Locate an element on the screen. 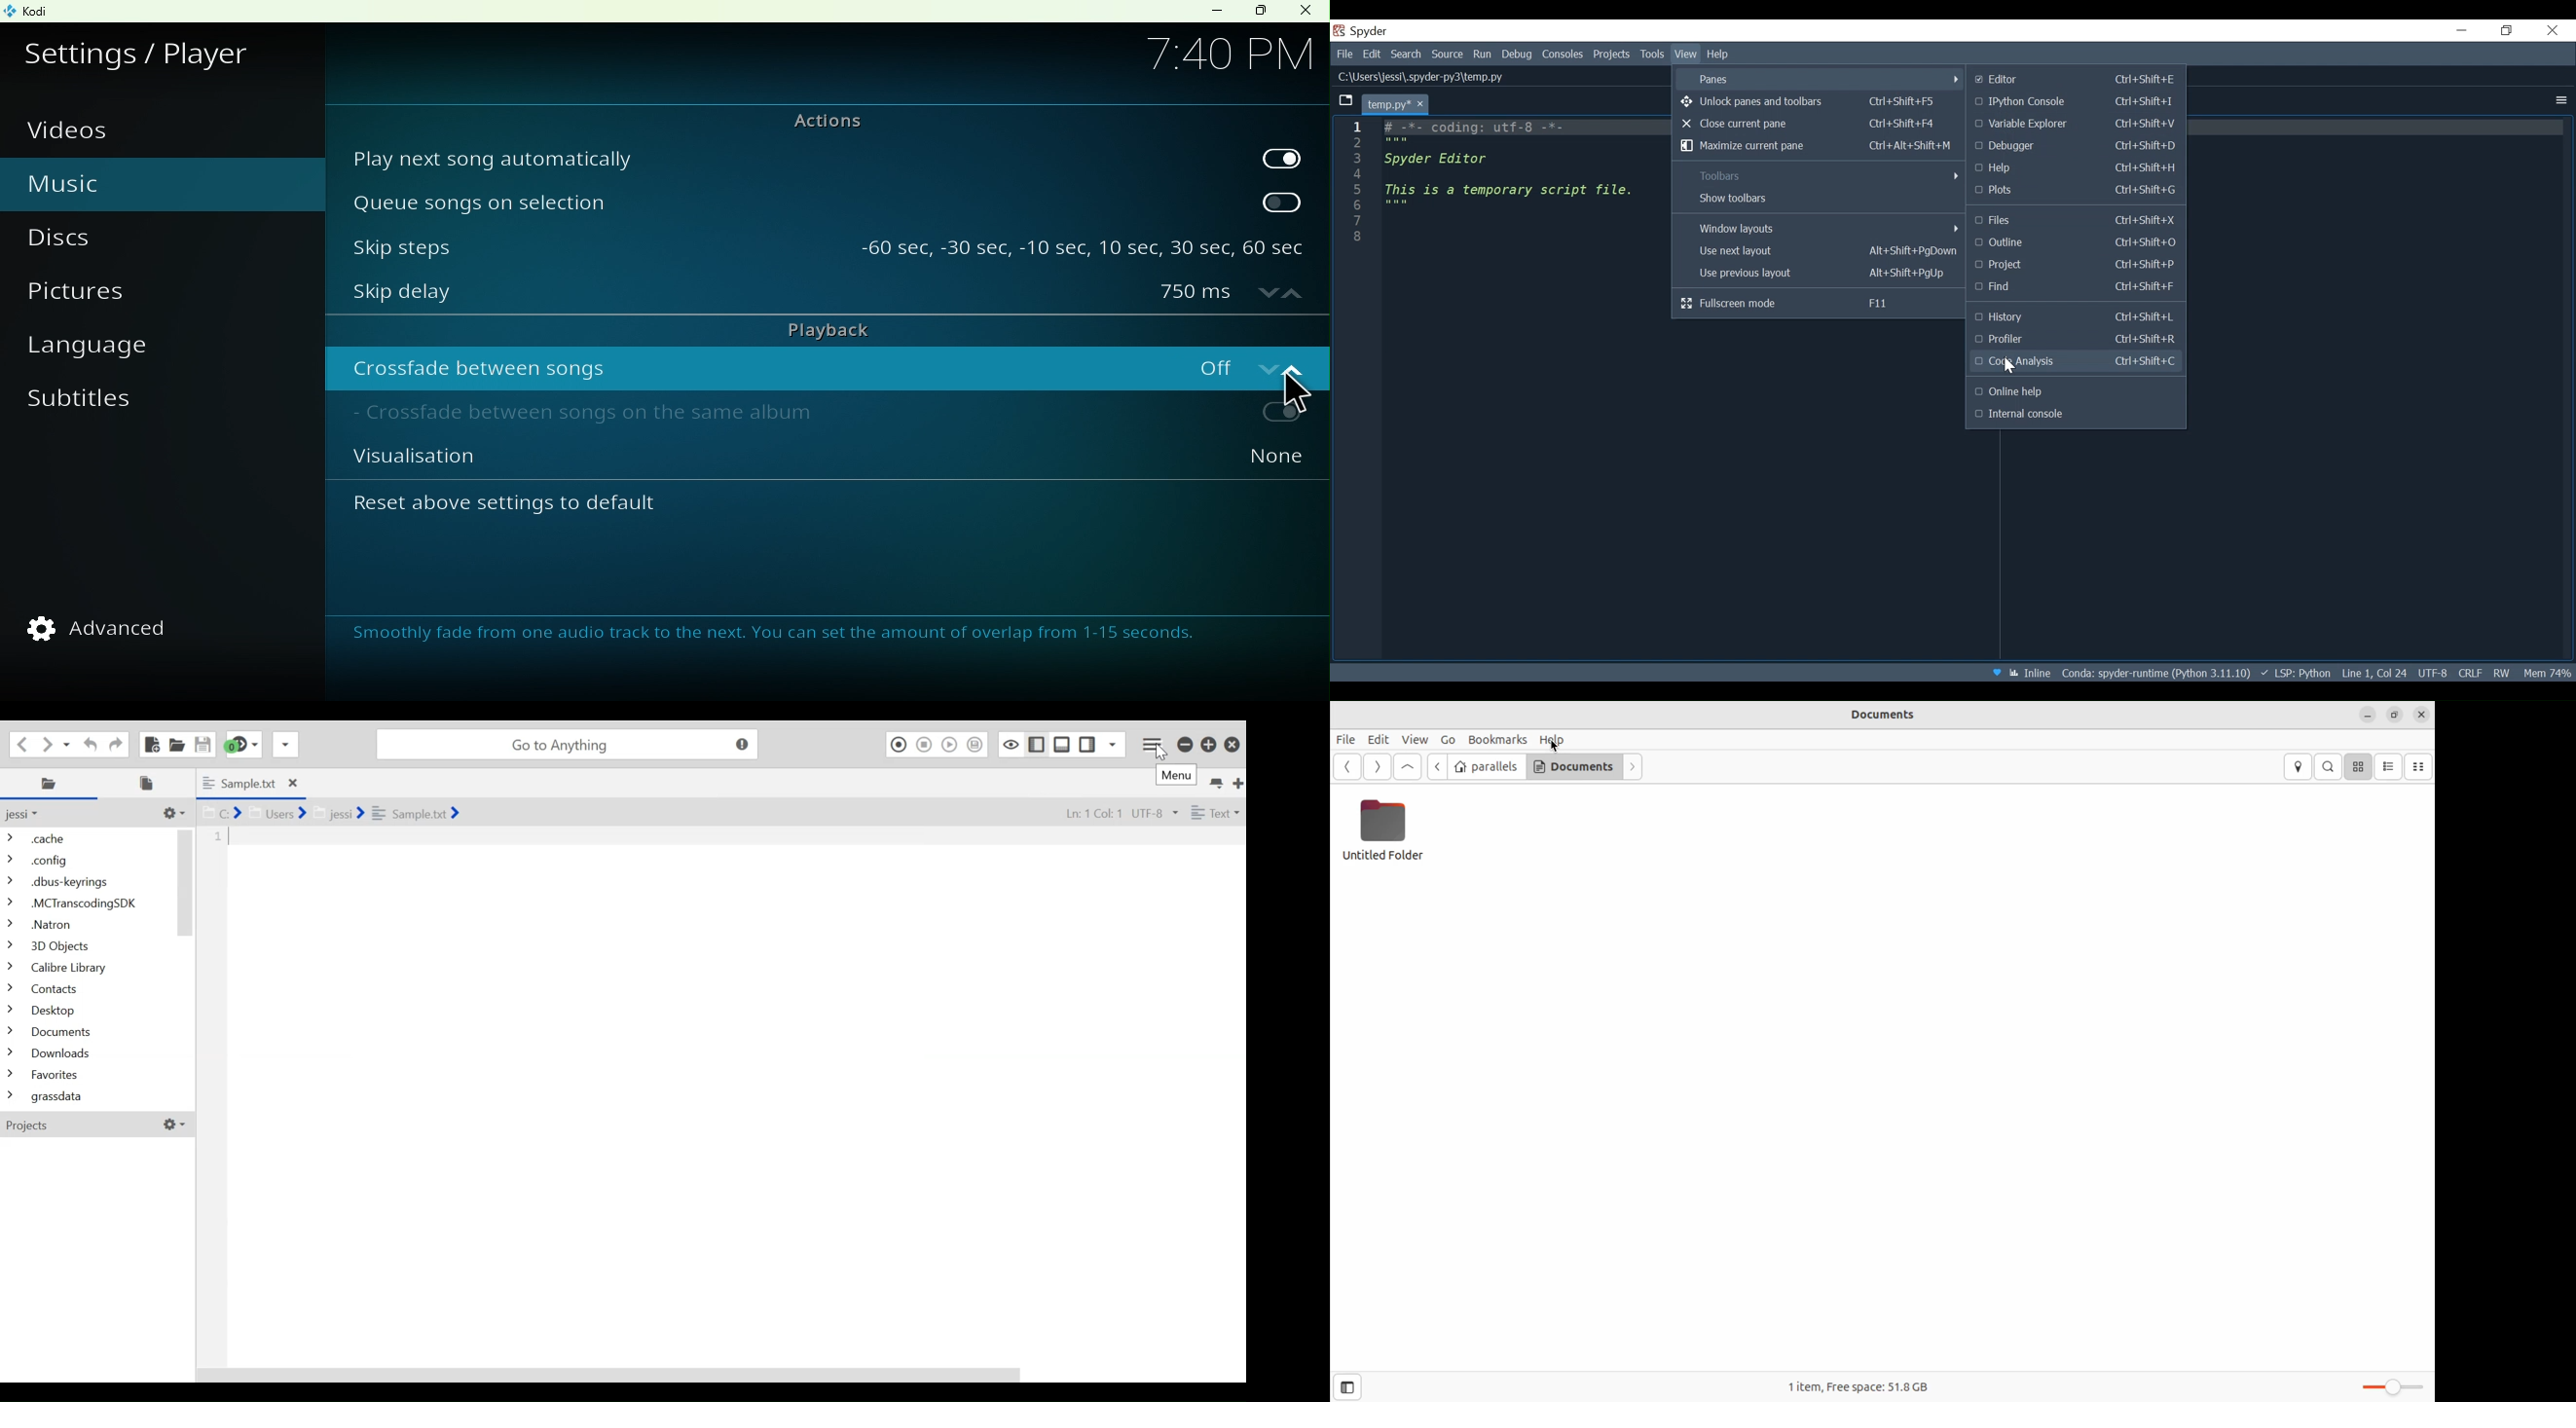  Panes is located at coordinates (1816, 78).